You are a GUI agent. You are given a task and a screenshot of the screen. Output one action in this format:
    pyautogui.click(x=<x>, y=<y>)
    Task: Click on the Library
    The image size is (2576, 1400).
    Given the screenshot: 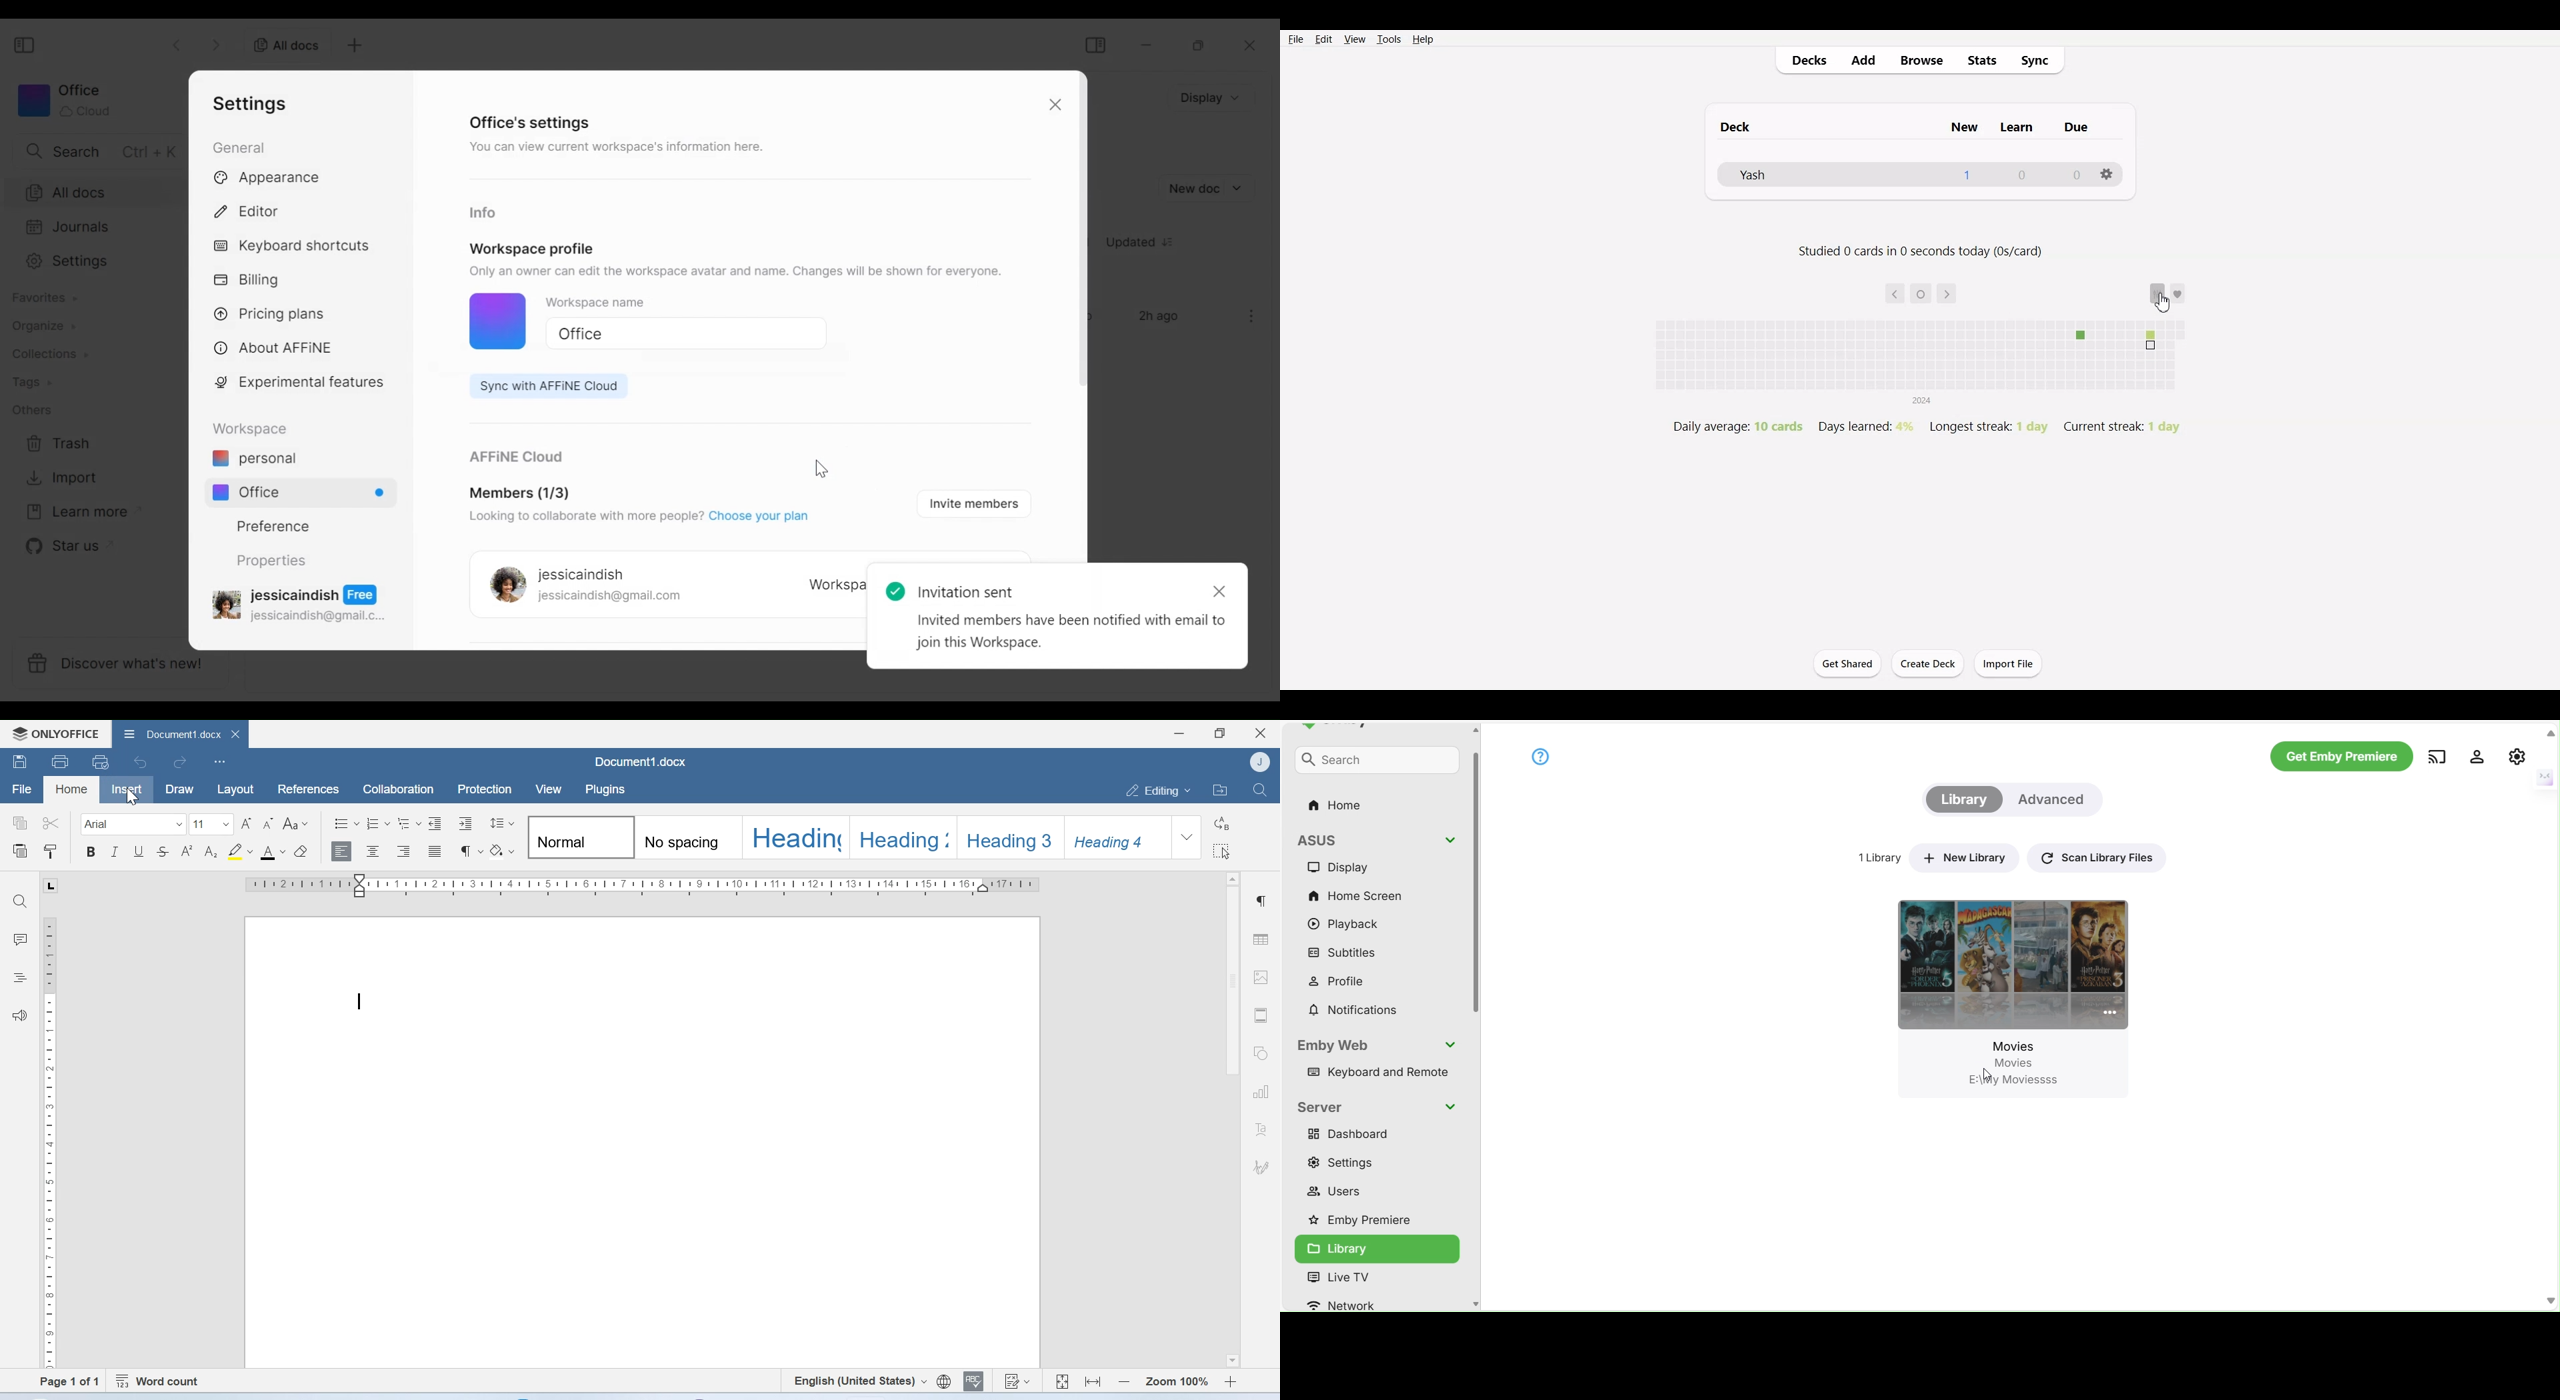 What is the action you would take?
    pyautogui.click(x=1963, y=800)
    